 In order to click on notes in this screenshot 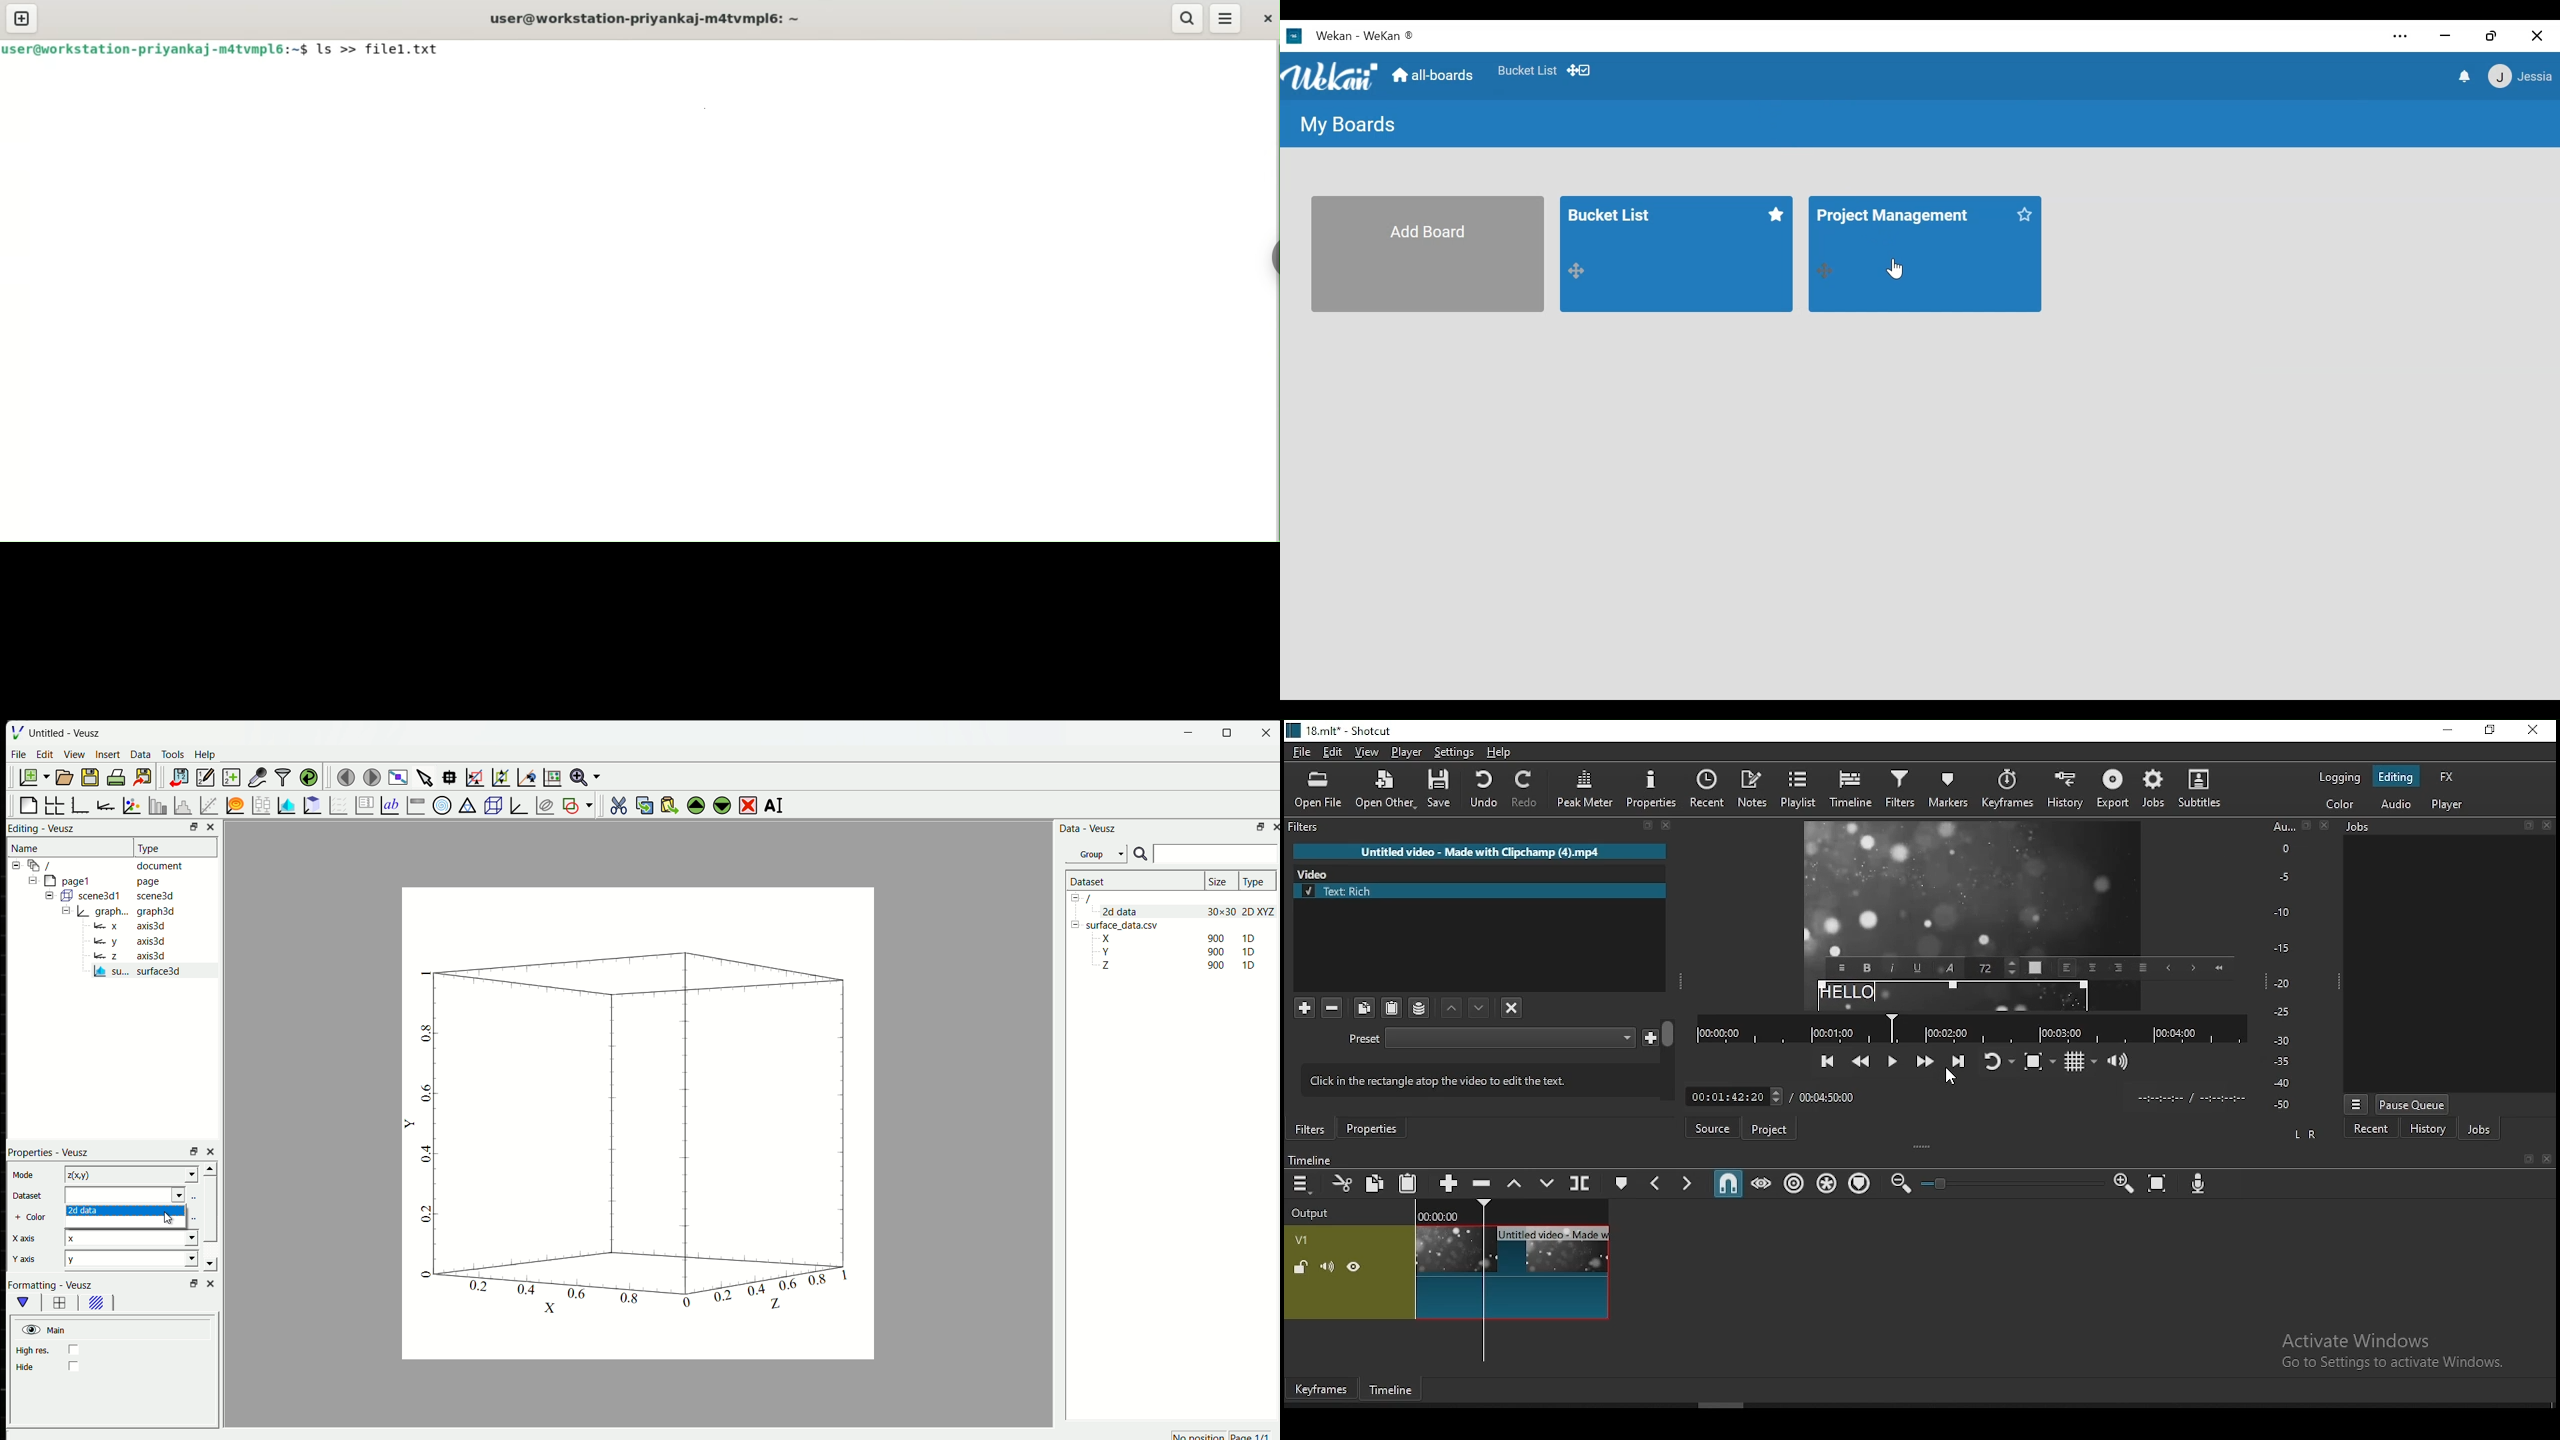, I will do `click(1753, 790)`.